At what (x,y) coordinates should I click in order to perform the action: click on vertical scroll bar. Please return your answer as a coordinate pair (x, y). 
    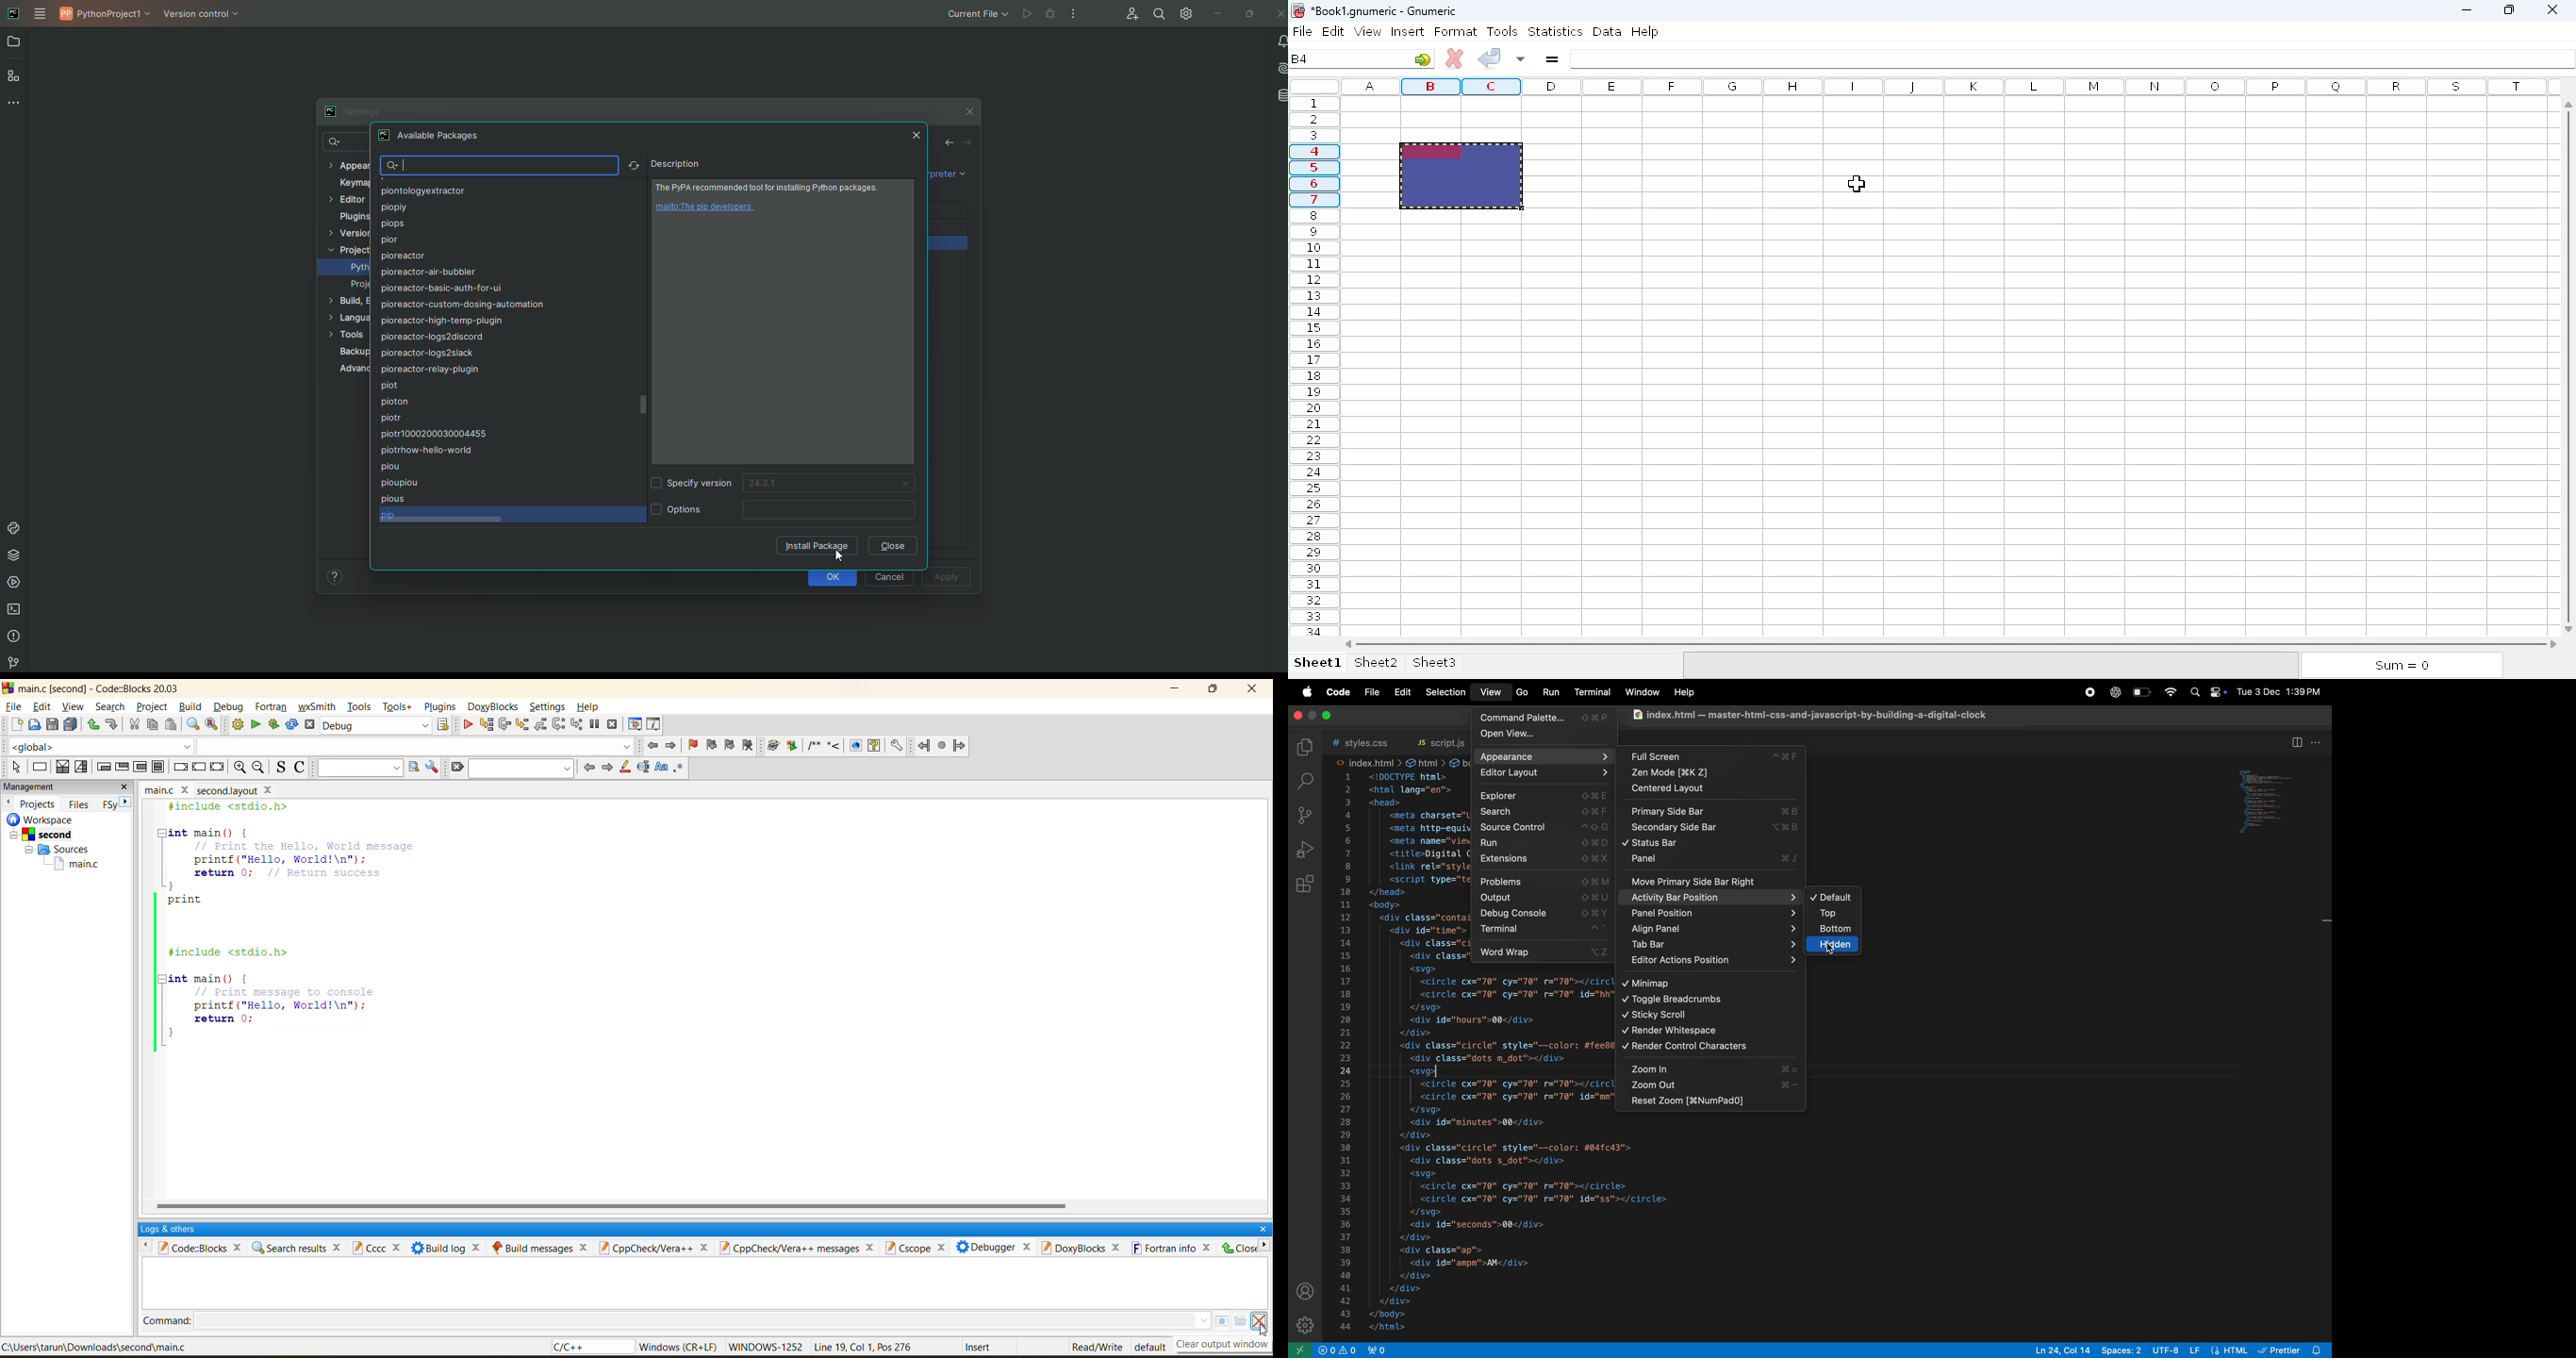
    Looking at the image, I should click on (2568, 376).